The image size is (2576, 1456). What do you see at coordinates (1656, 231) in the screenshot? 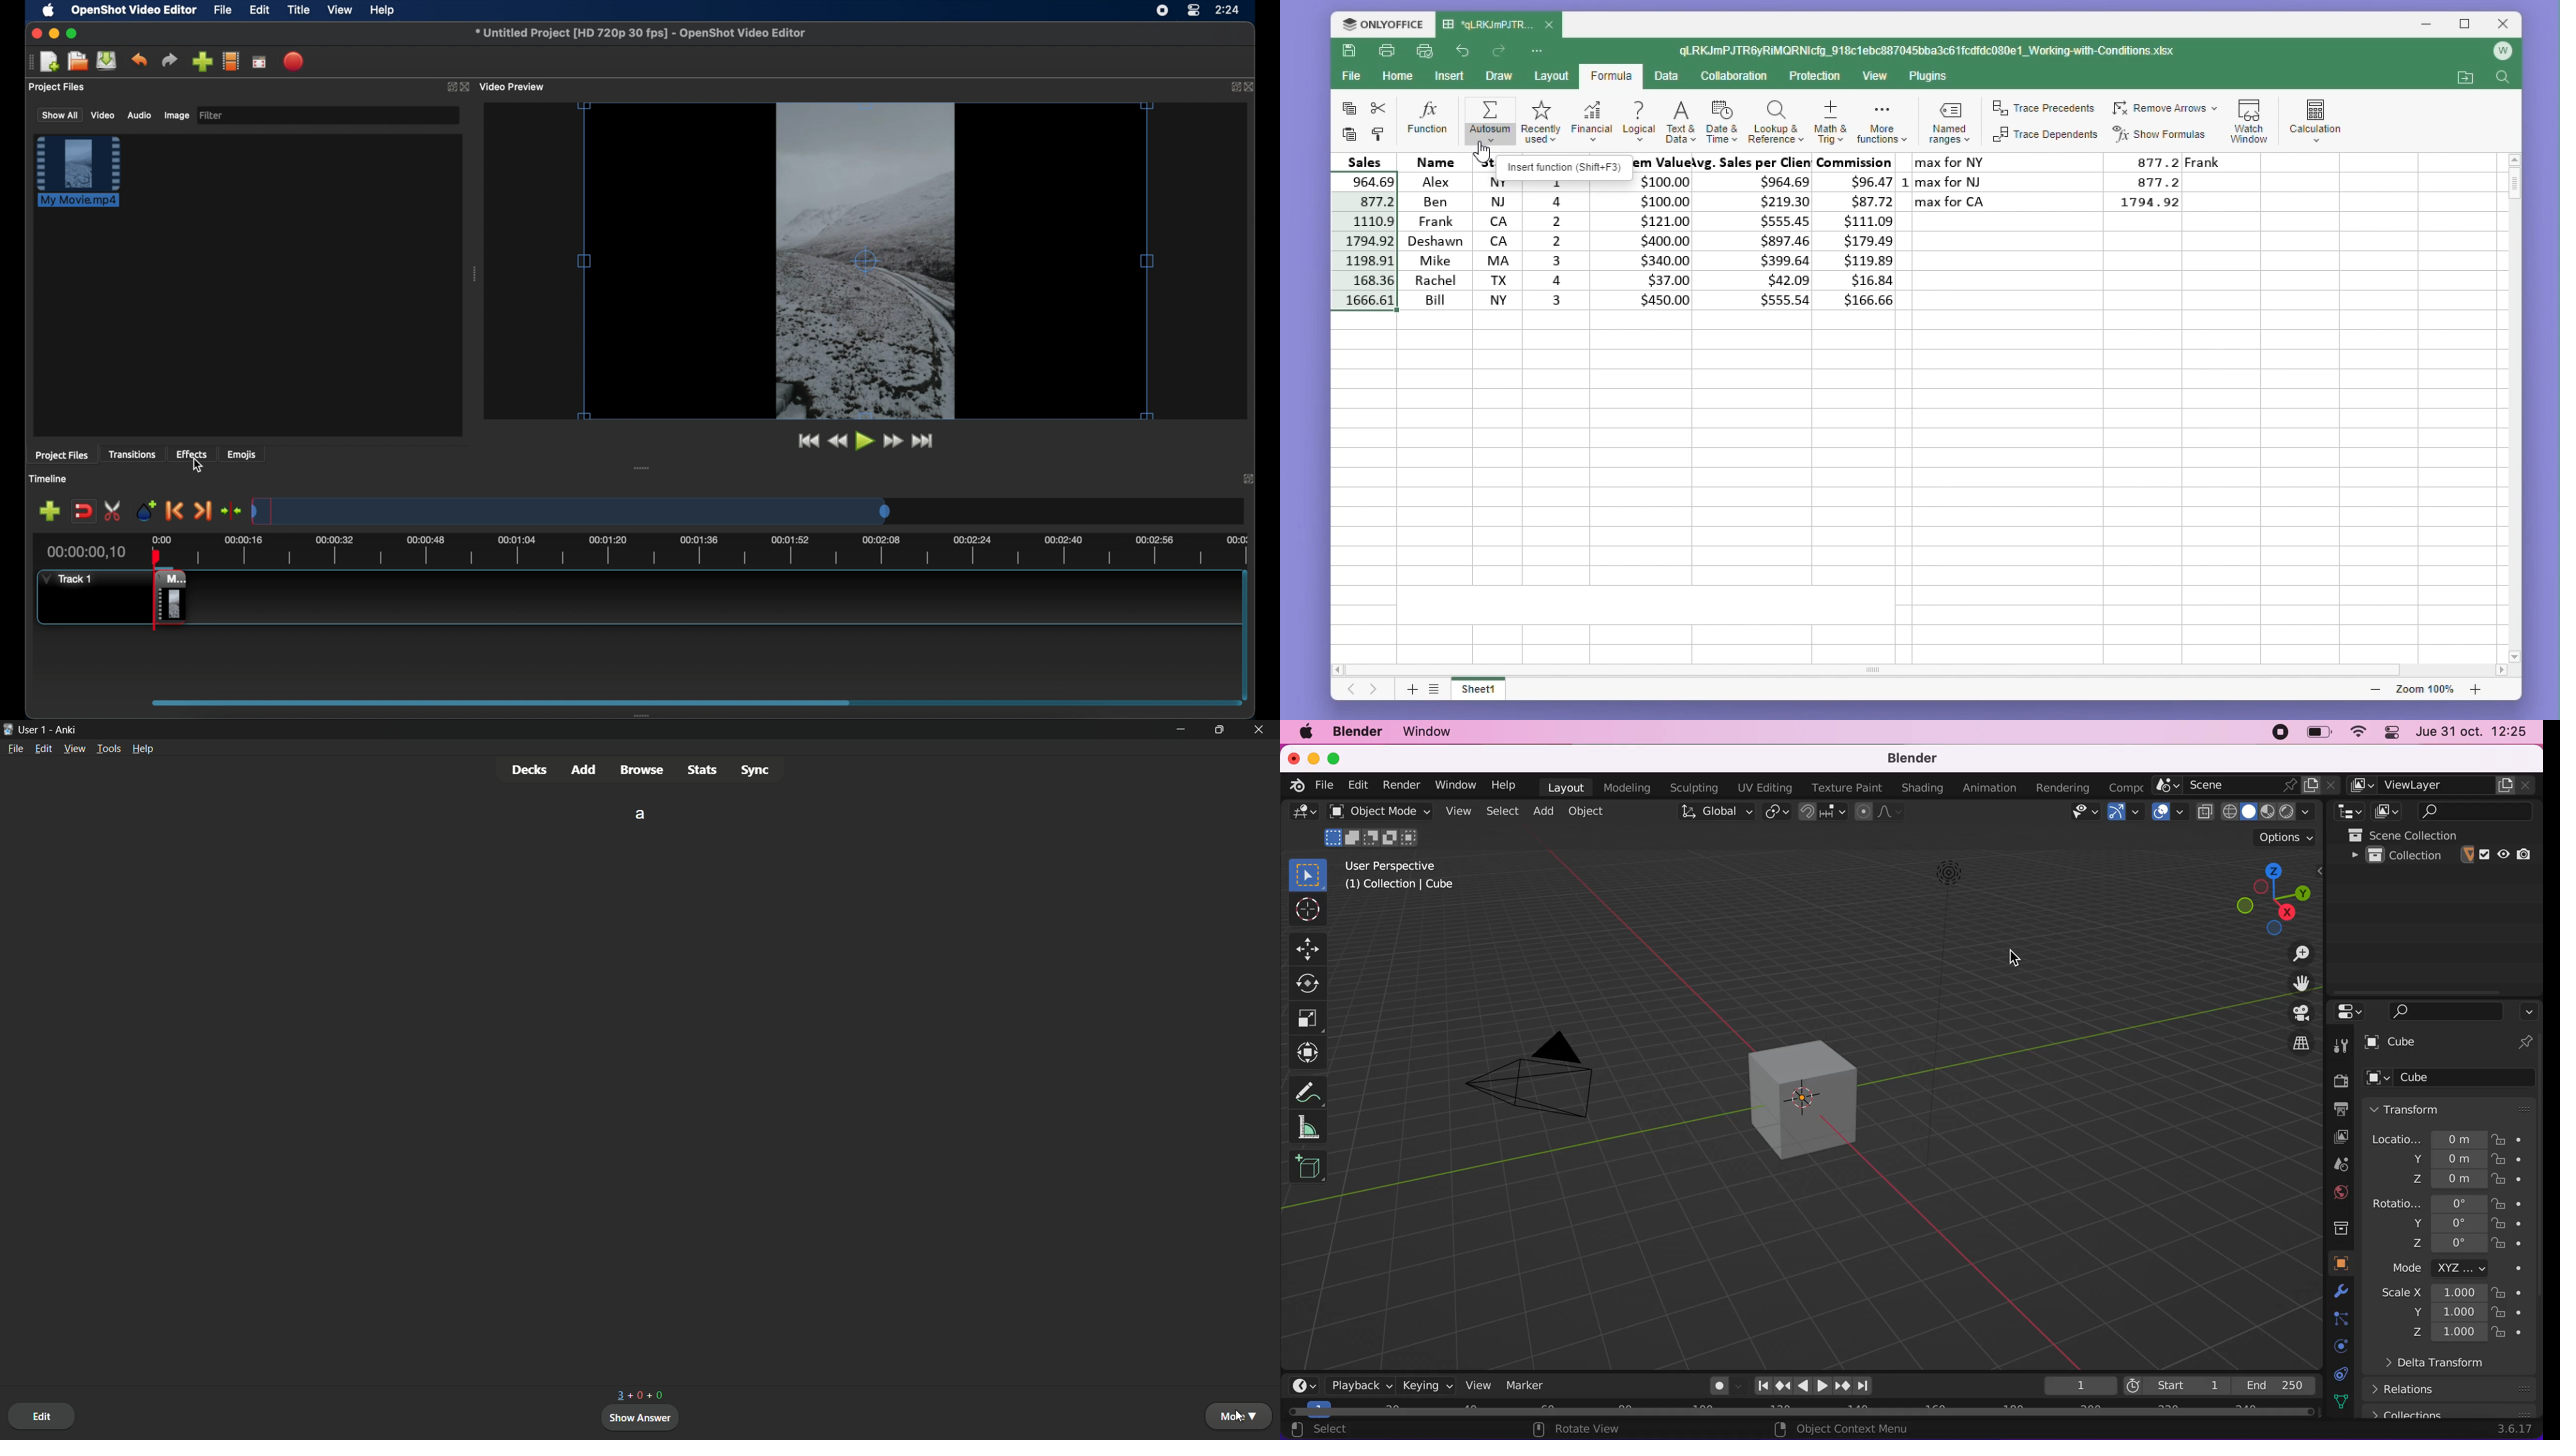
I see `max item value` at bounding box center [1656, 231].